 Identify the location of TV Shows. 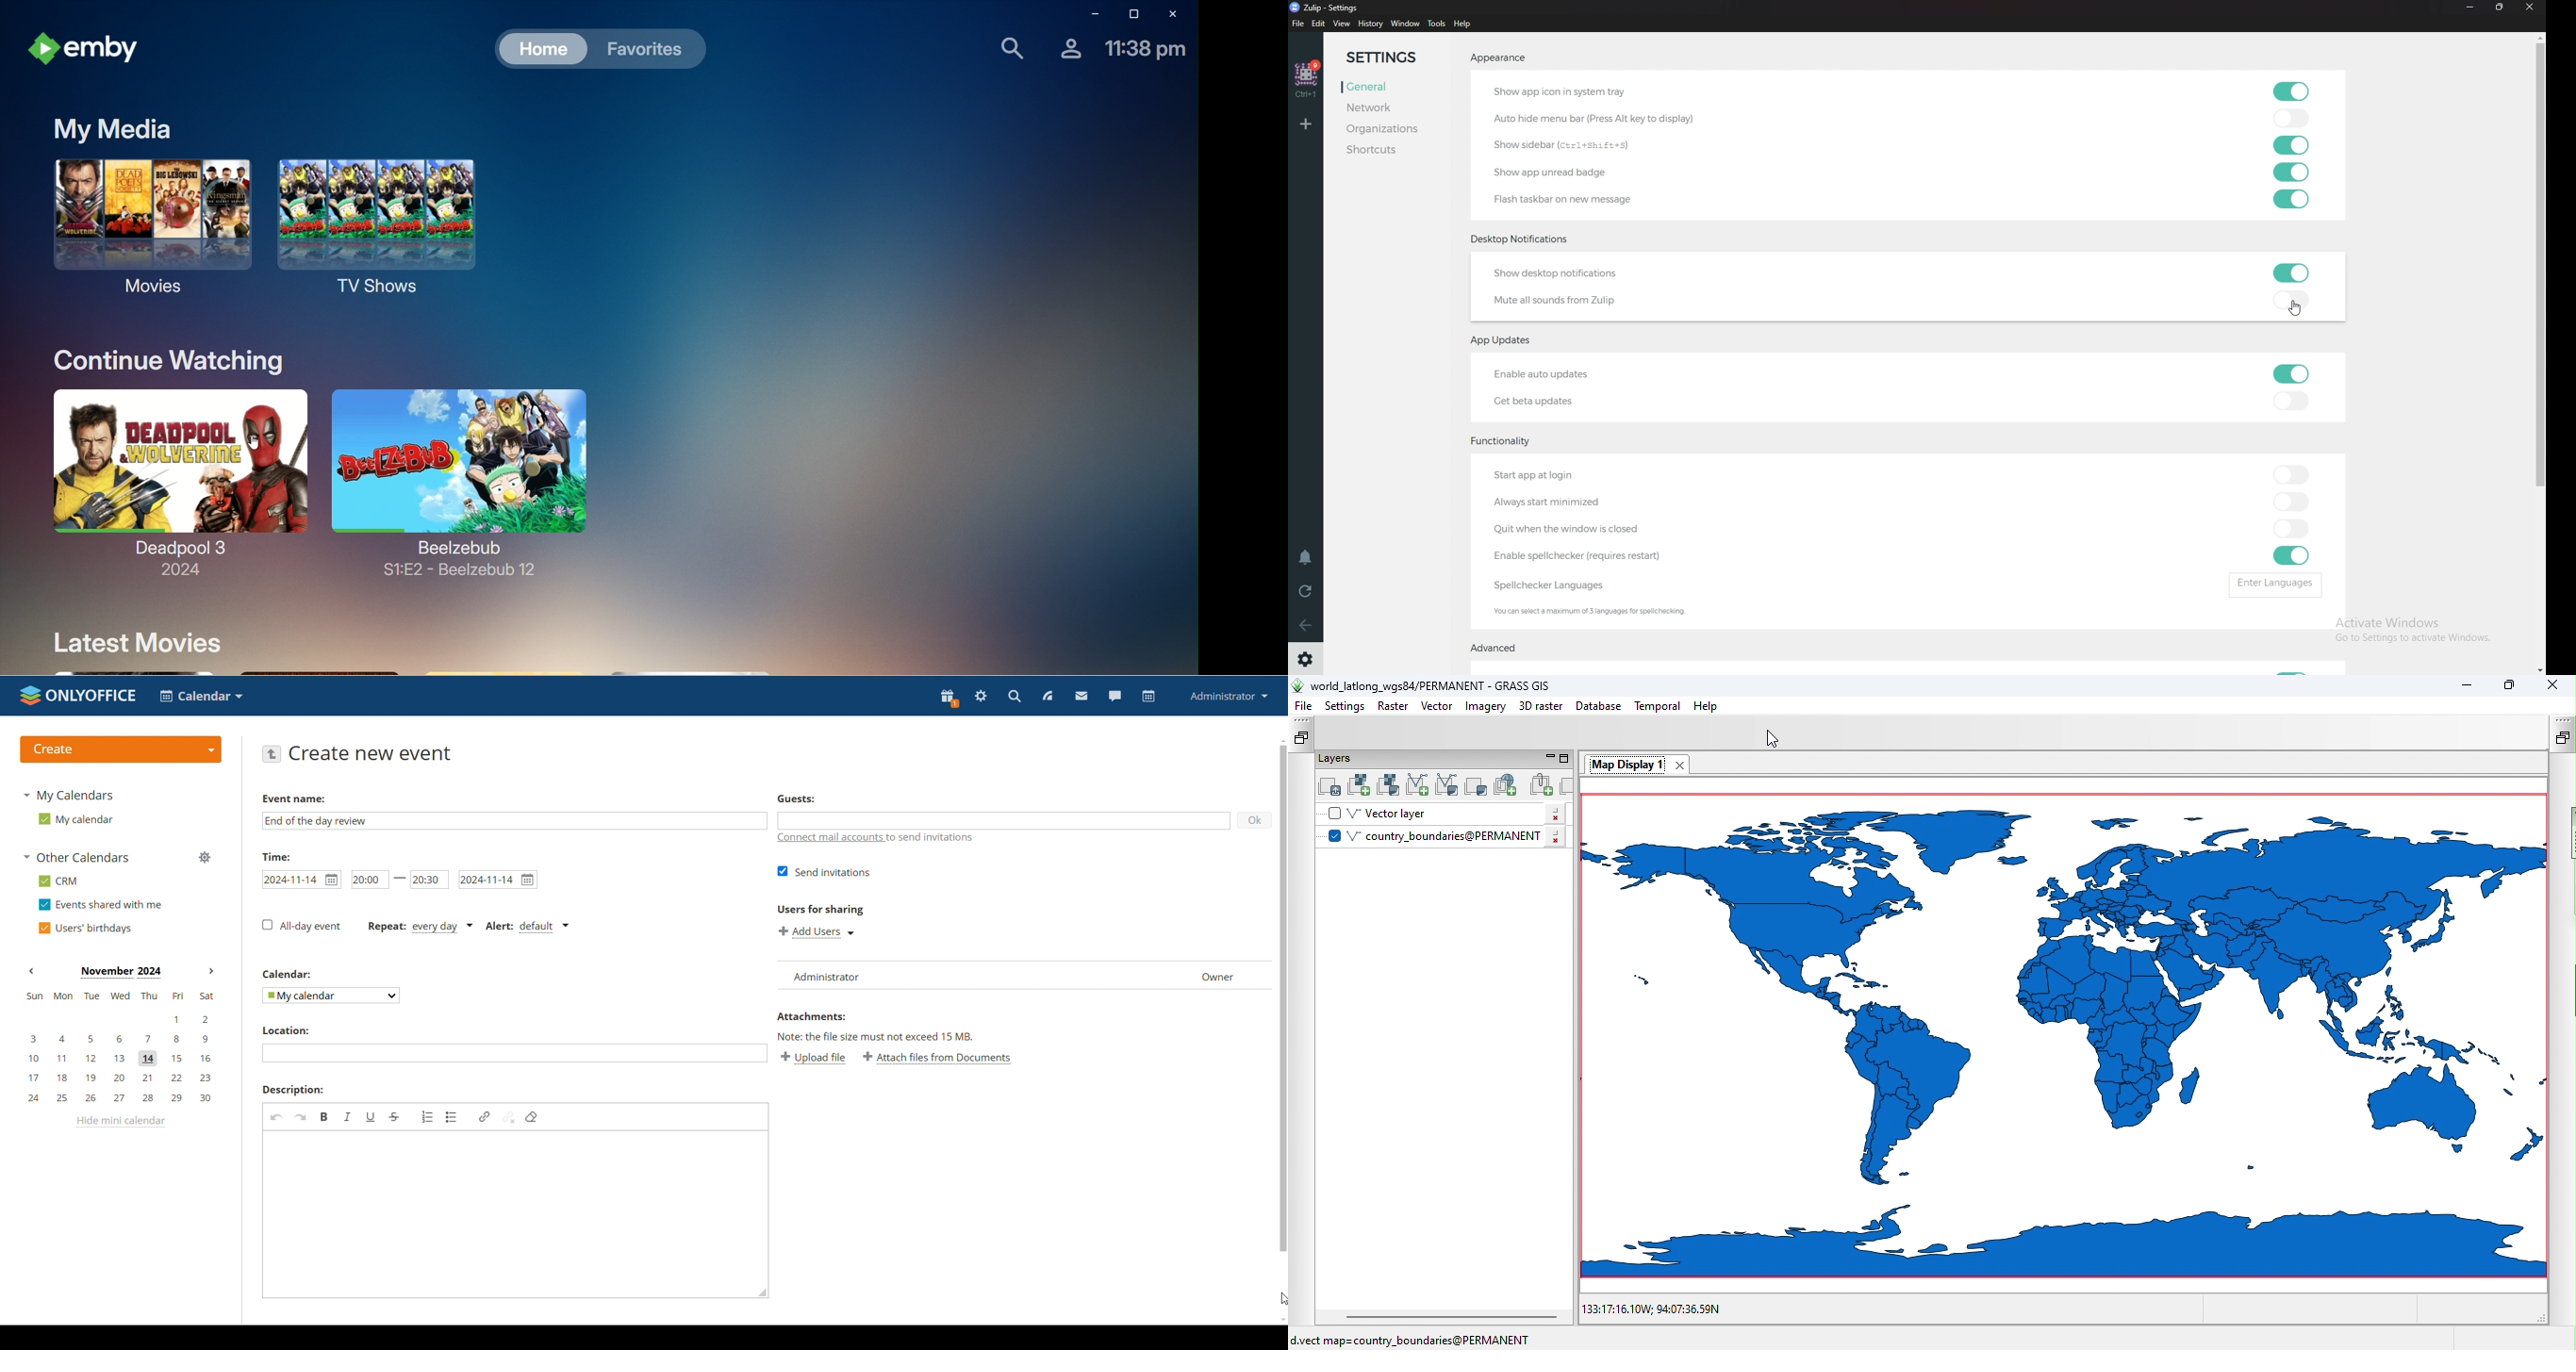
(381, 226).